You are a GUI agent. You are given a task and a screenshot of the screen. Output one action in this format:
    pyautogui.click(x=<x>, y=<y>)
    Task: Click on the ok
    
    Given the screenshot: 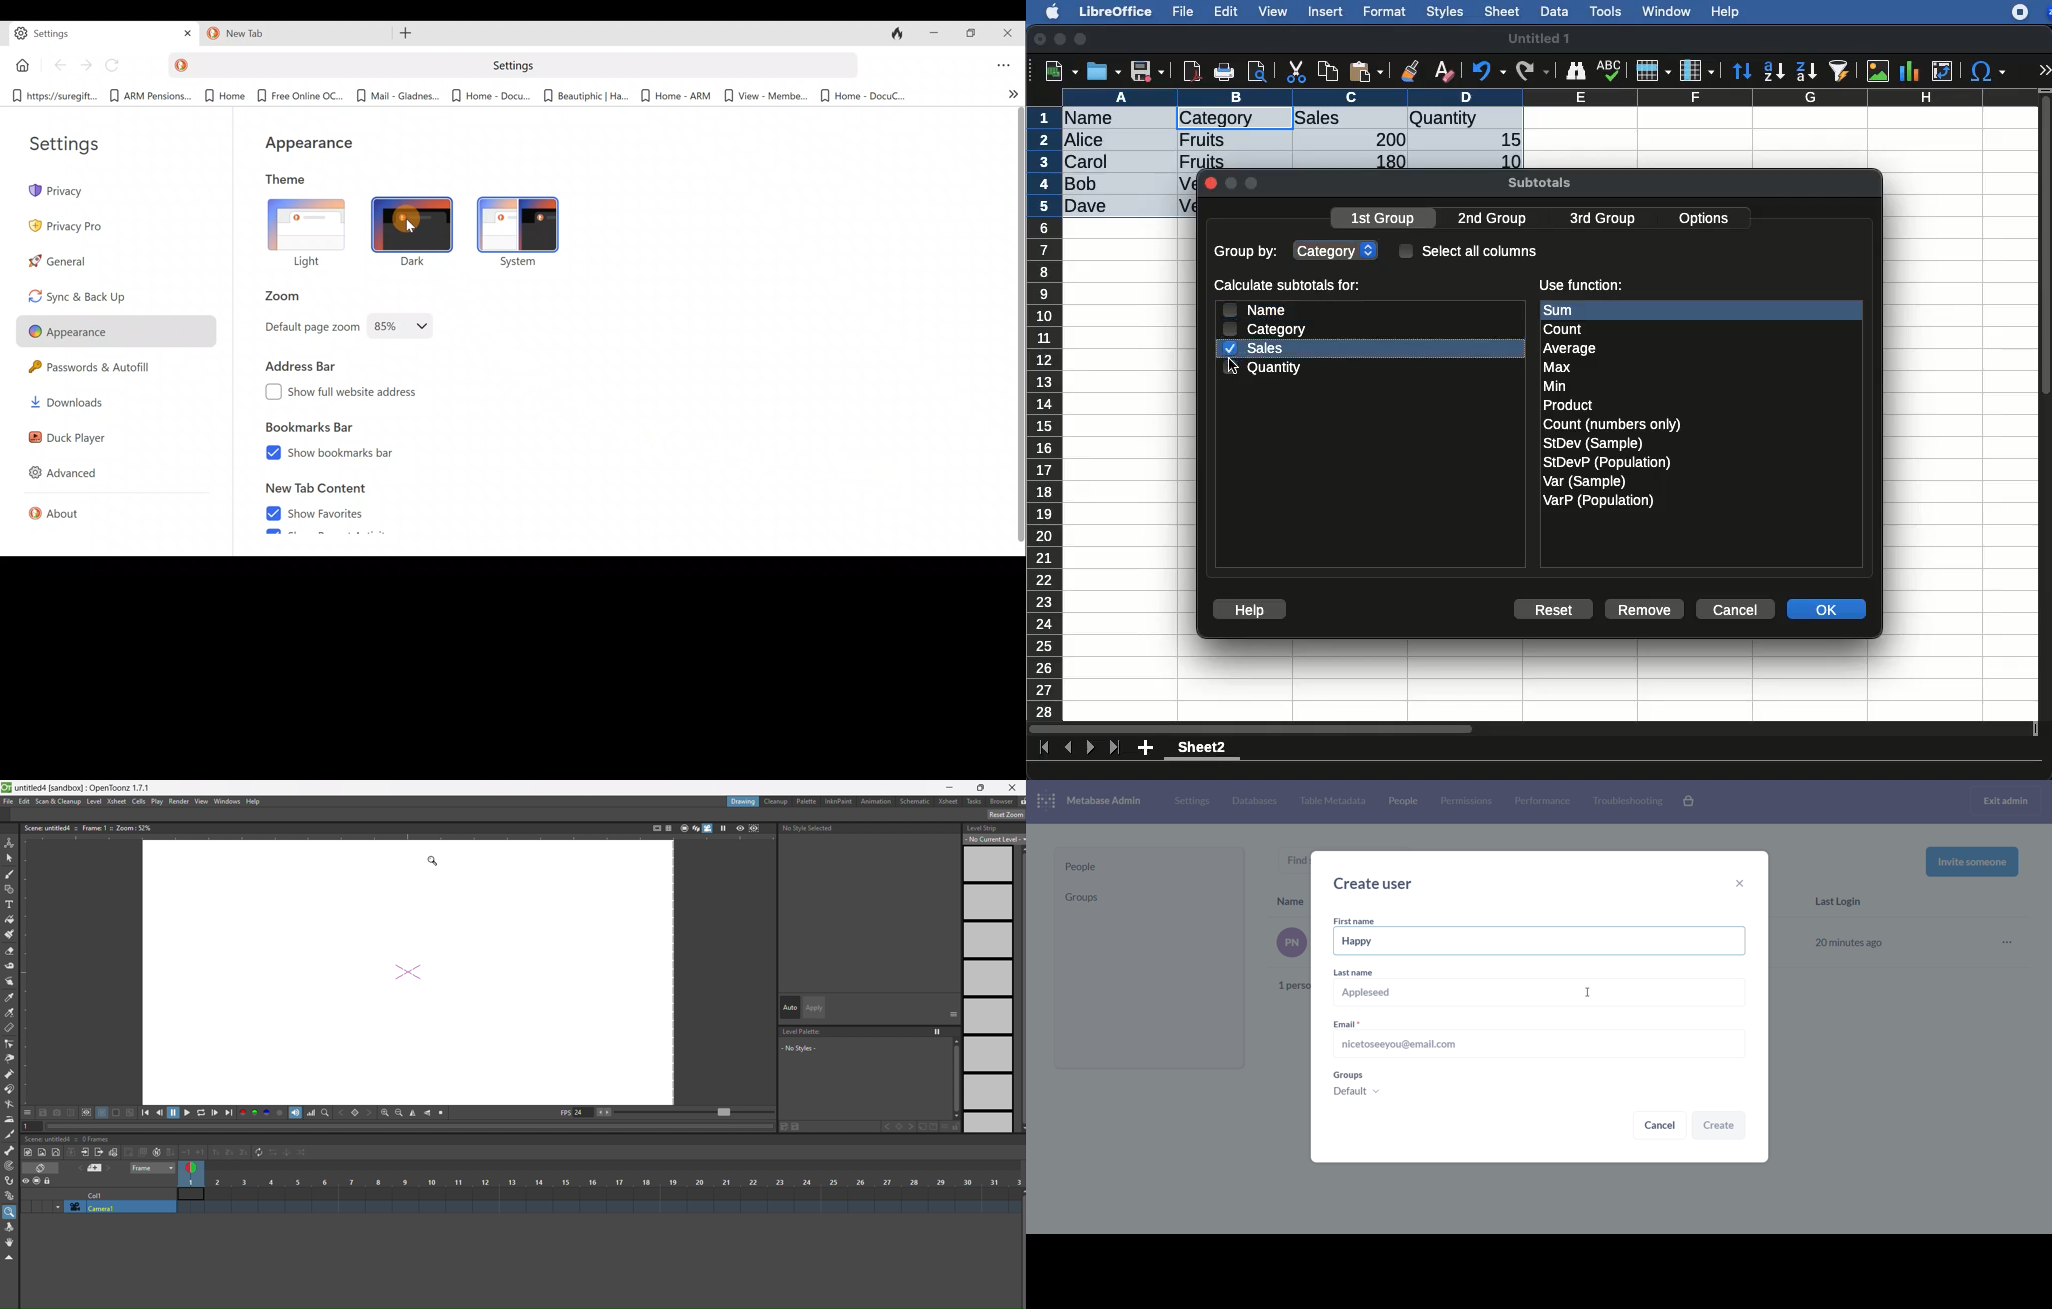 What is the action you would take?
    pyautogui.click(x=1829, y=611)
    